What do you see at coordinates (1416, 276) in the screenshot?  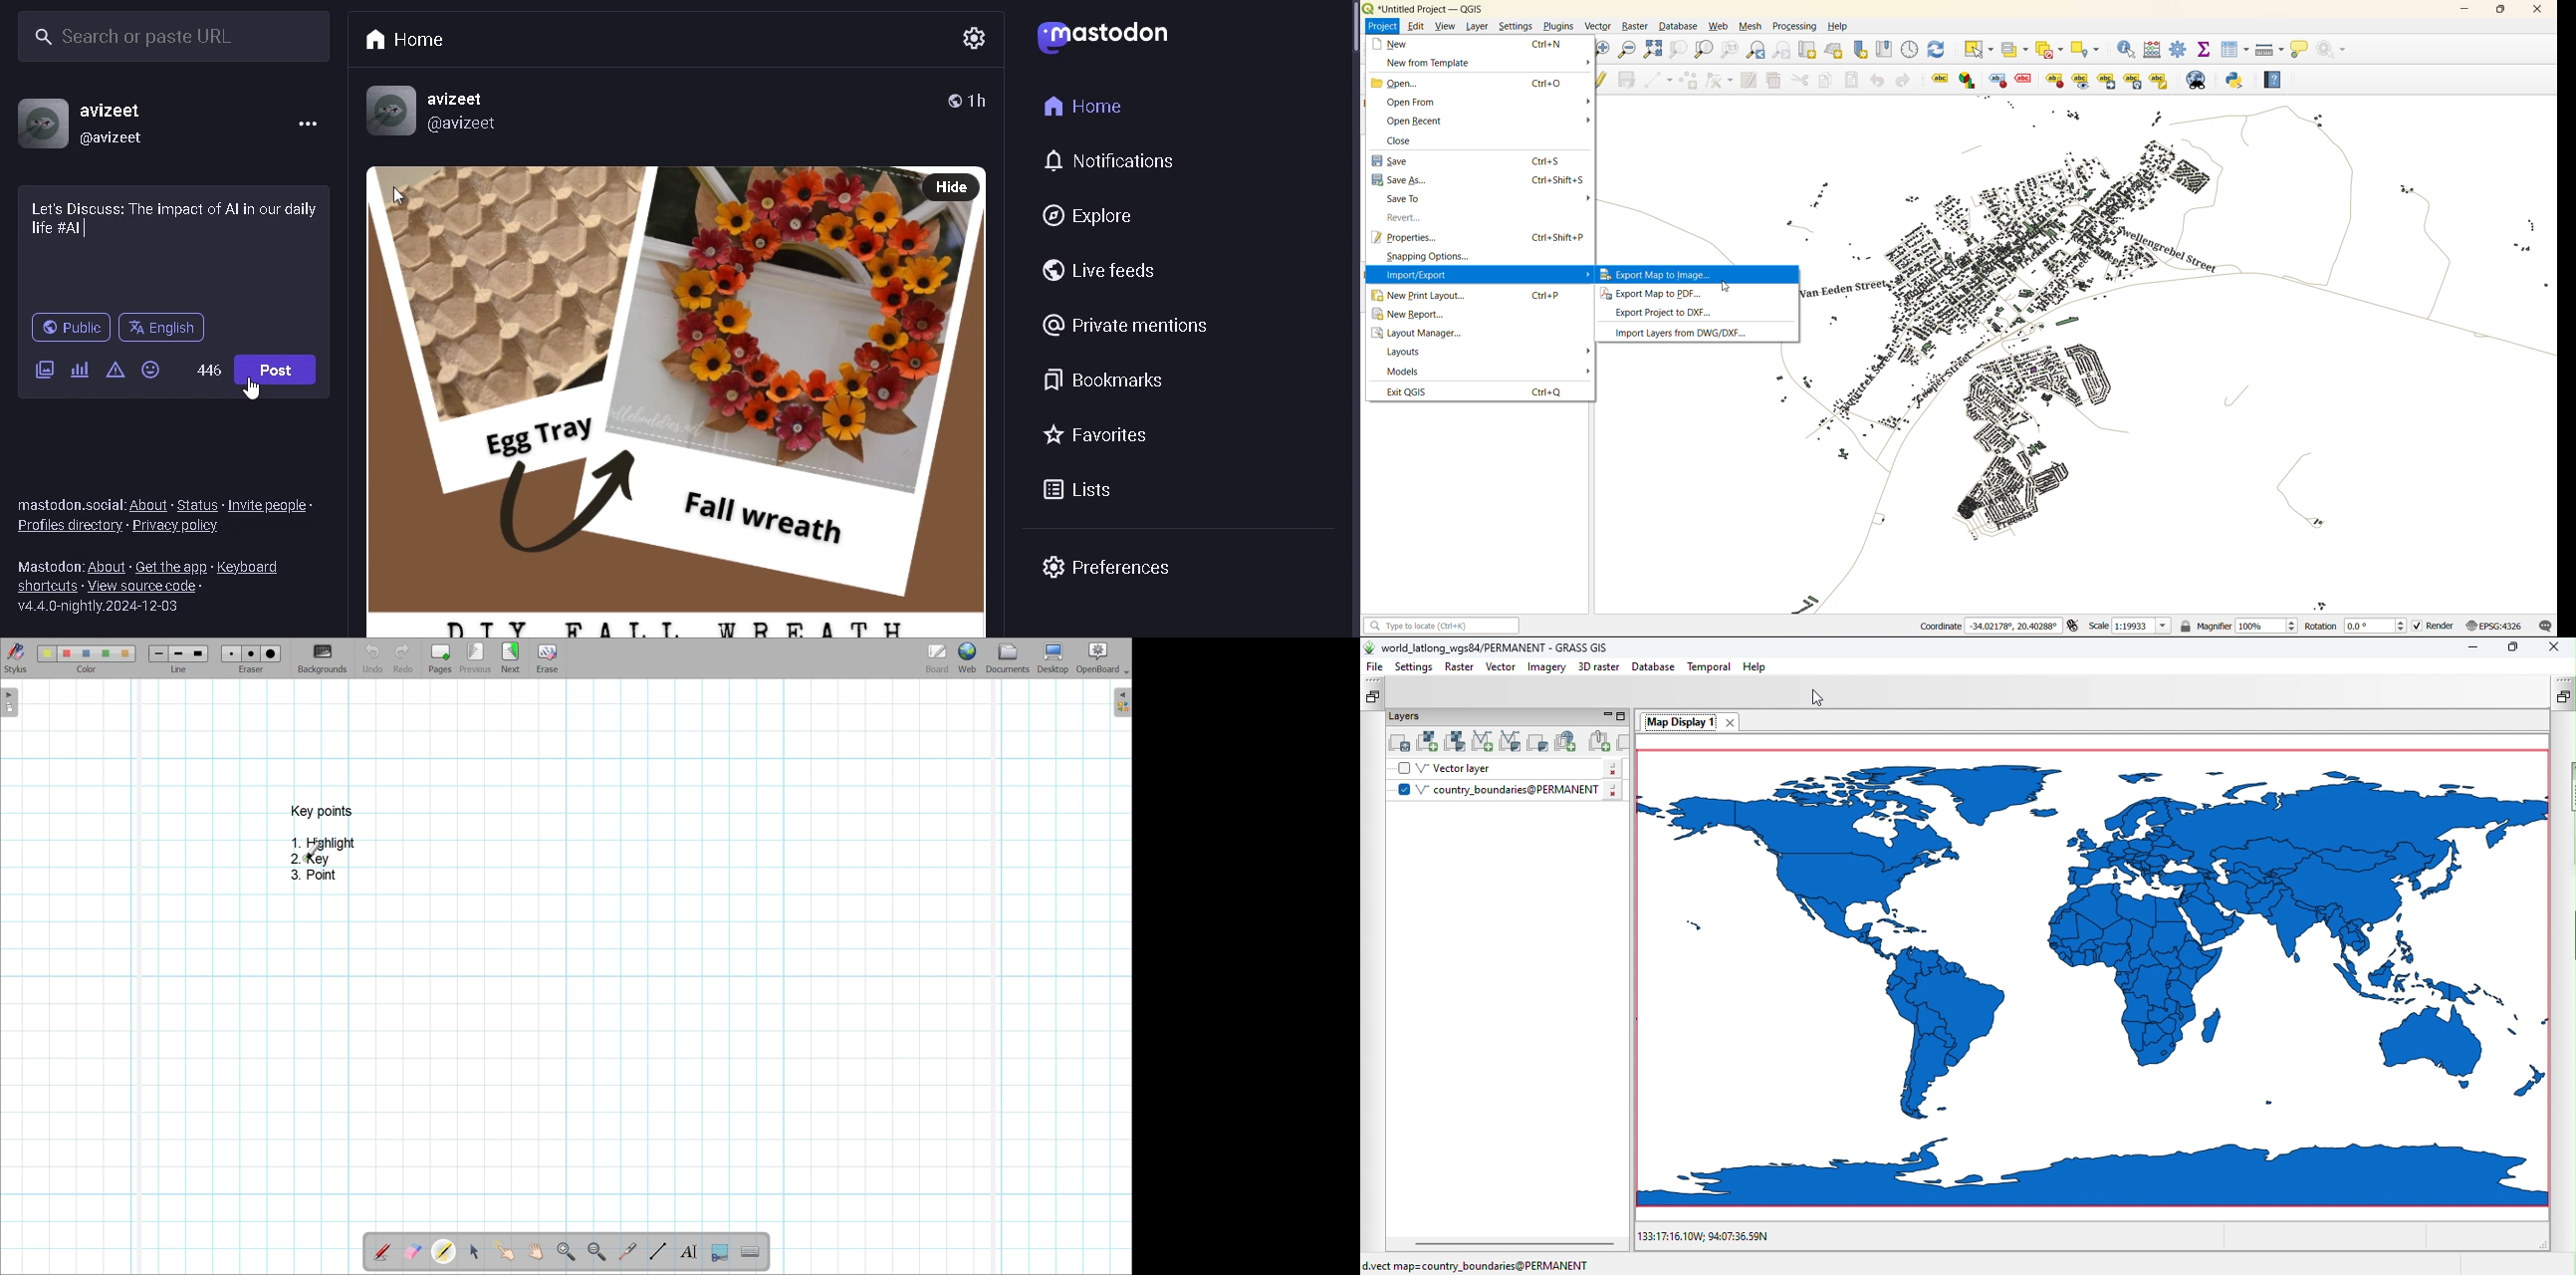 I see `import/export` at bounding box center [1416, 276].